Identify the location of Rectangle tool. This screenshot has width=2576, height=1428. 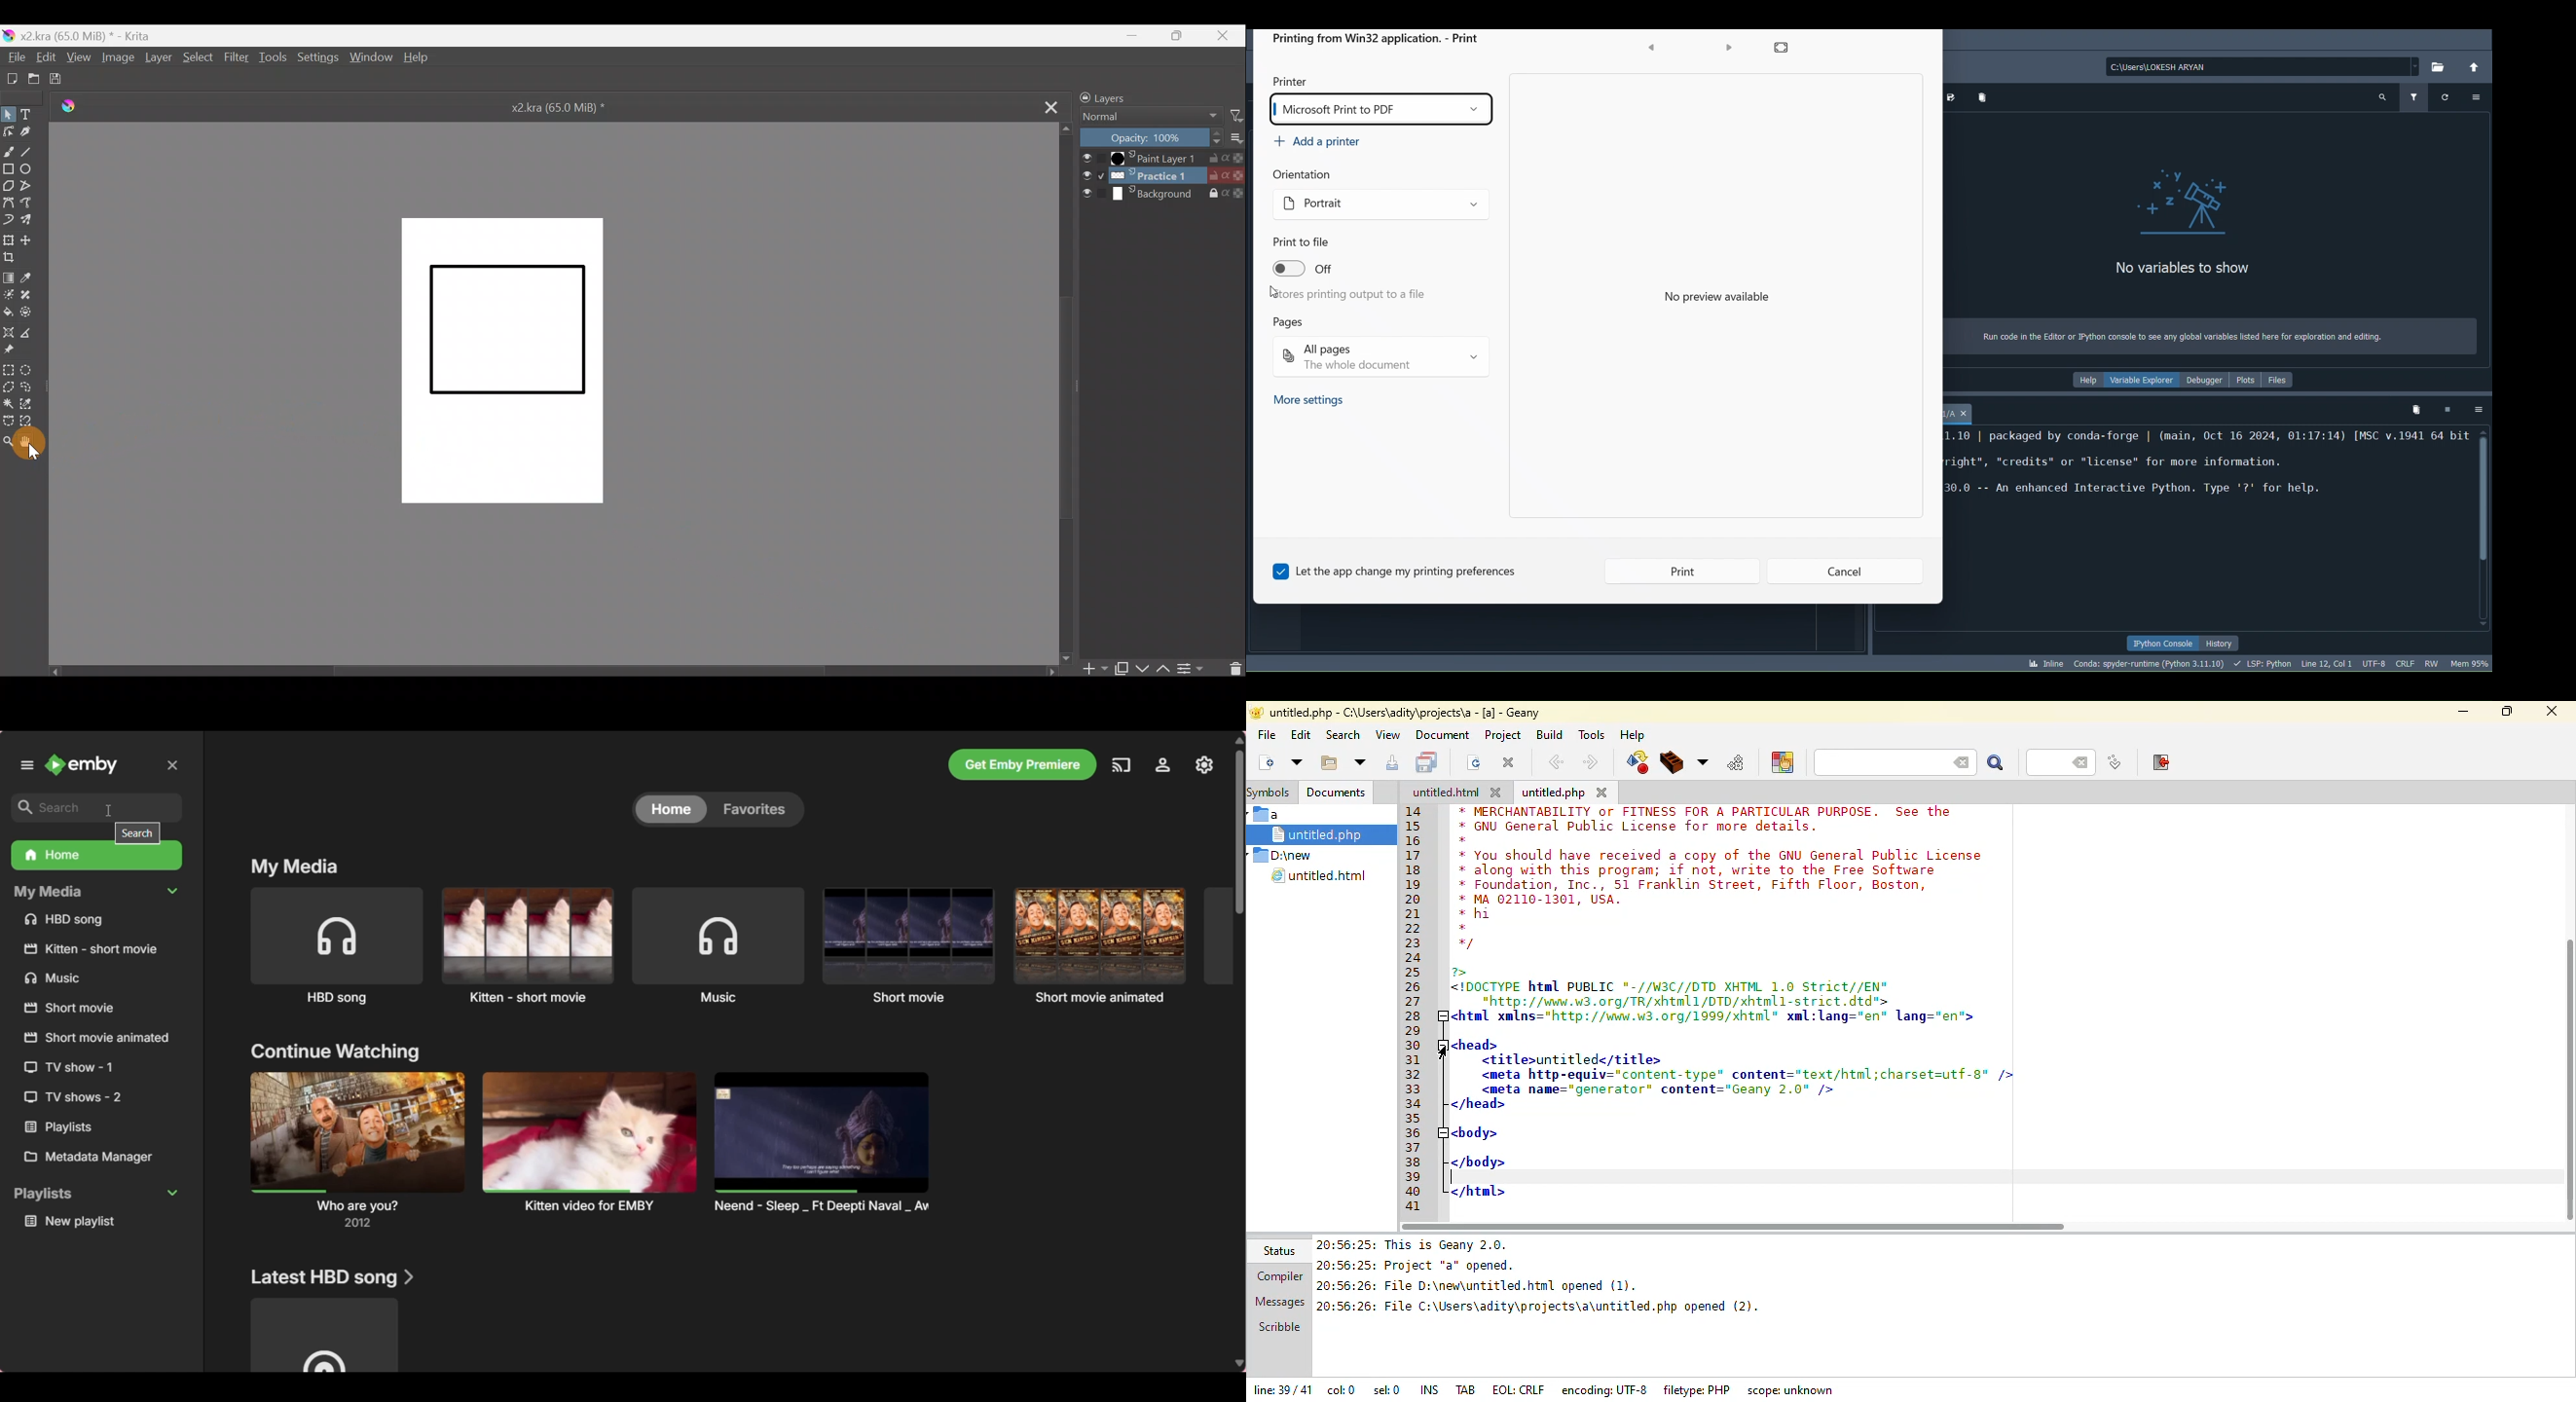
(8, 169).